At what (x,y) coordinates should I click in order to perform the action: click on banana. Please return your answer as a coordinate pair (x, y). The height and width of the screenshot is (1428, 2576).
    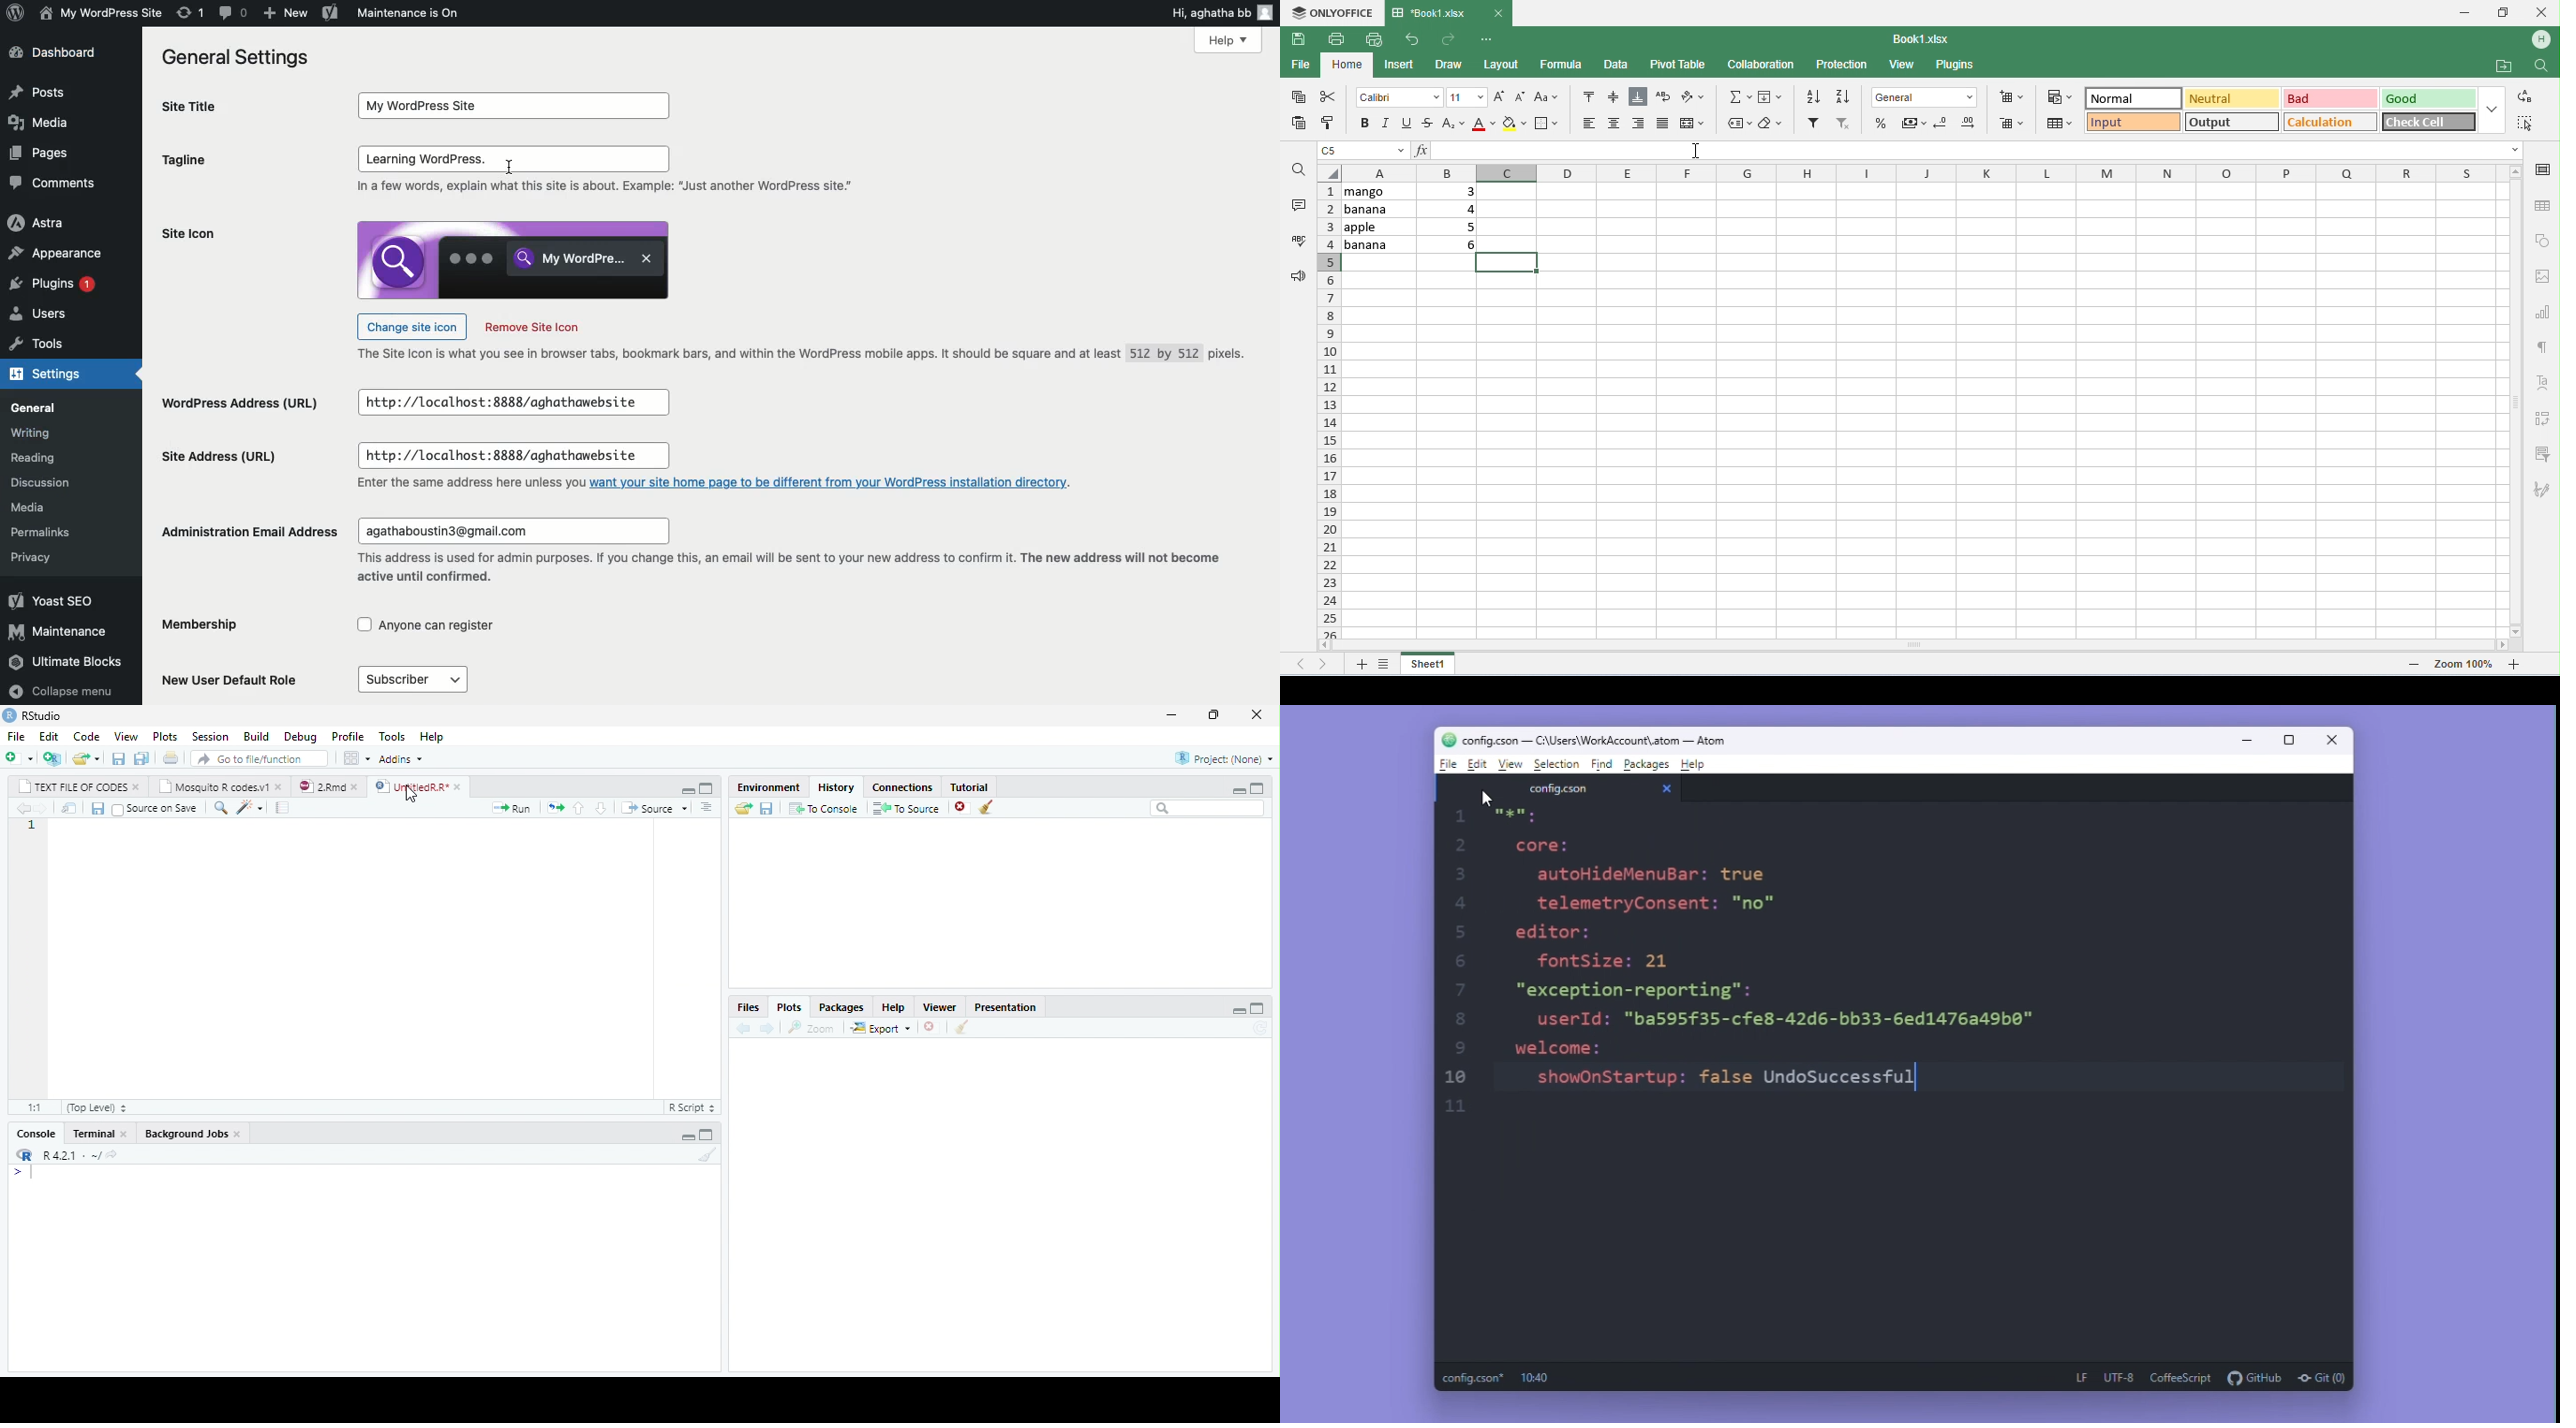
    Looking at the image, I should click on (1377, 245).